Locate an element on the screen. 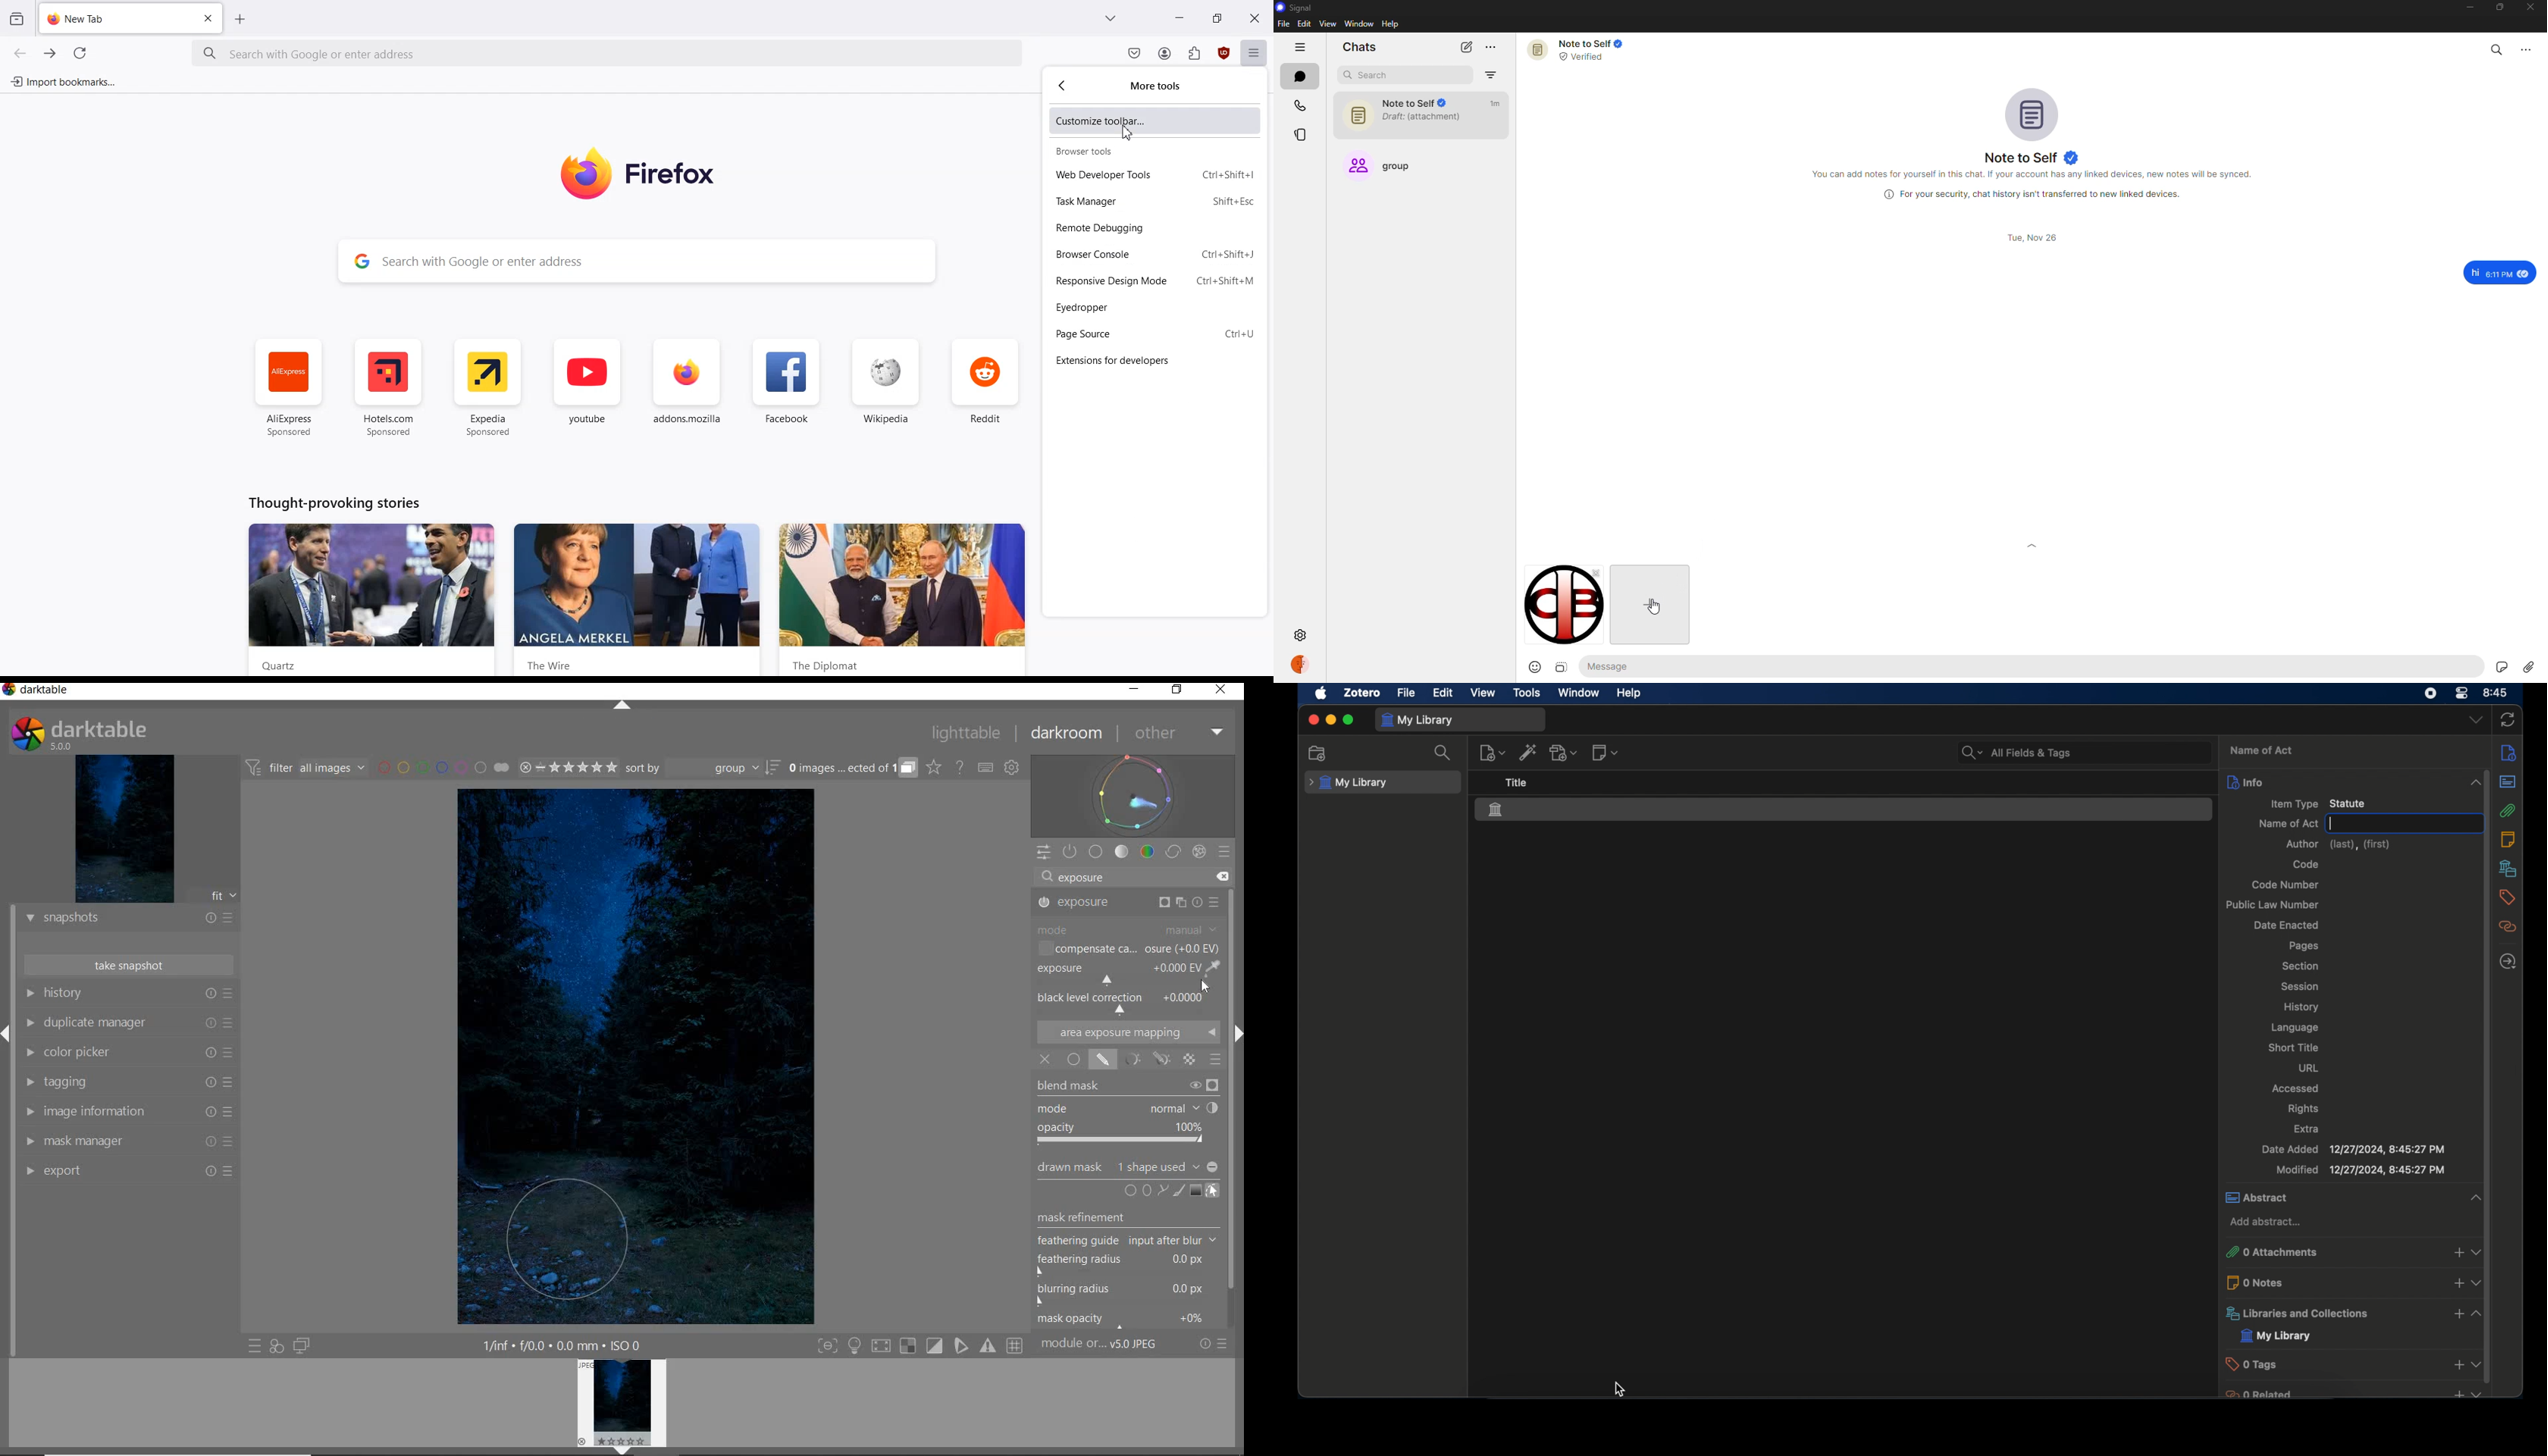  EXPAND GROUPED IMAGES is located at coordinates (853, 767).